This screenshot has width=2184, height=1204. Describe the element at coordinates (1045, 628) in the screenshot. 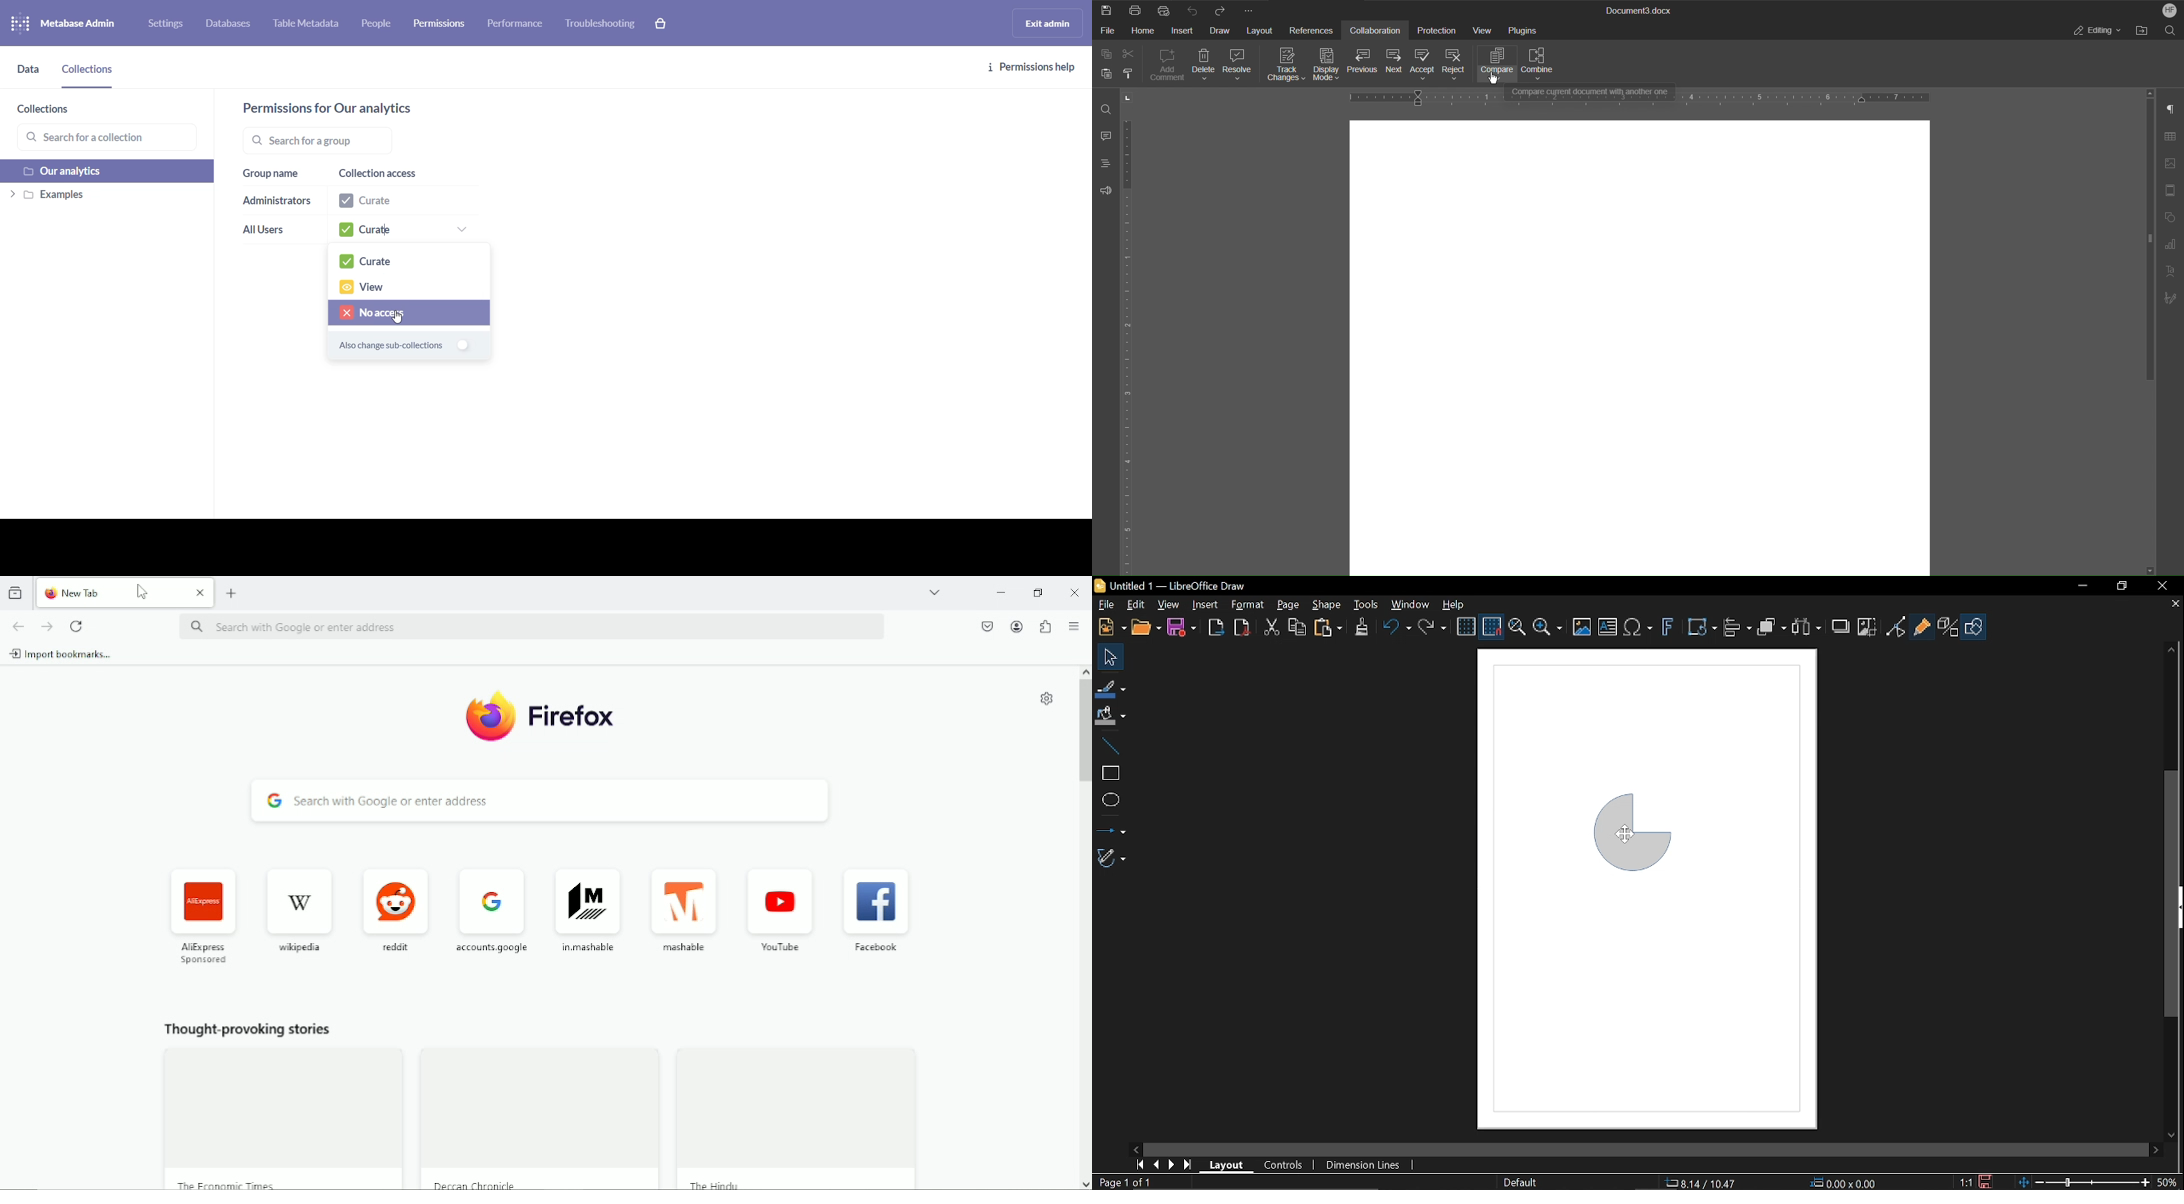

I see `Extensions` at that location.